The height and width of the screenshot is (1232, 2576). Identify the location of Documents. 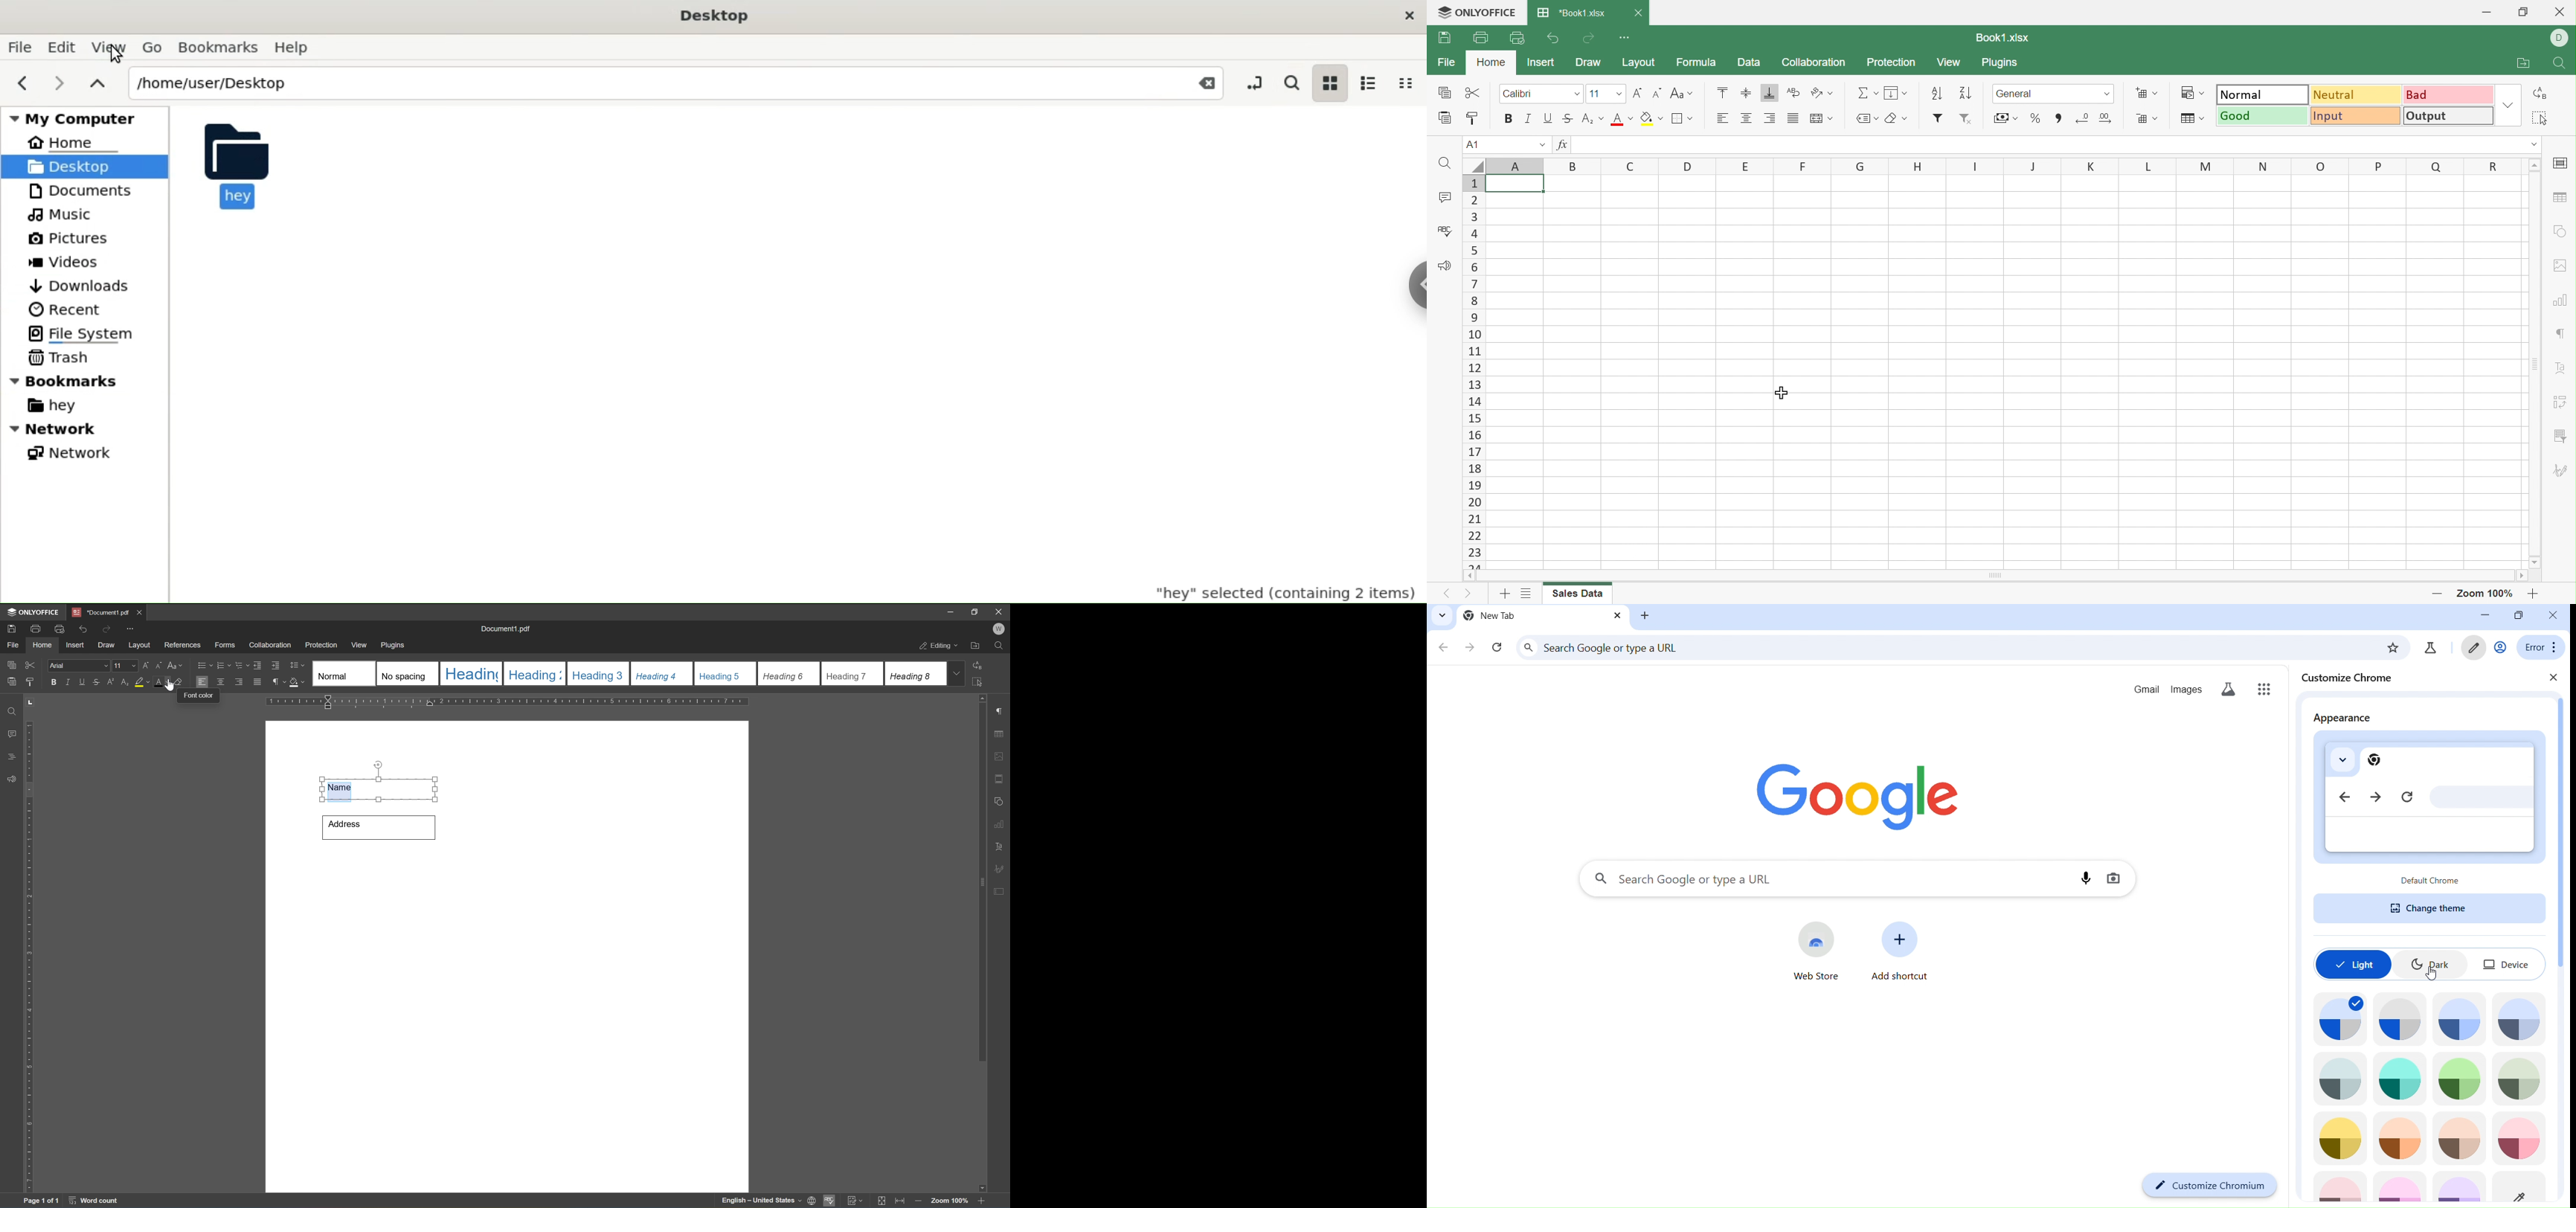
(80, 190).